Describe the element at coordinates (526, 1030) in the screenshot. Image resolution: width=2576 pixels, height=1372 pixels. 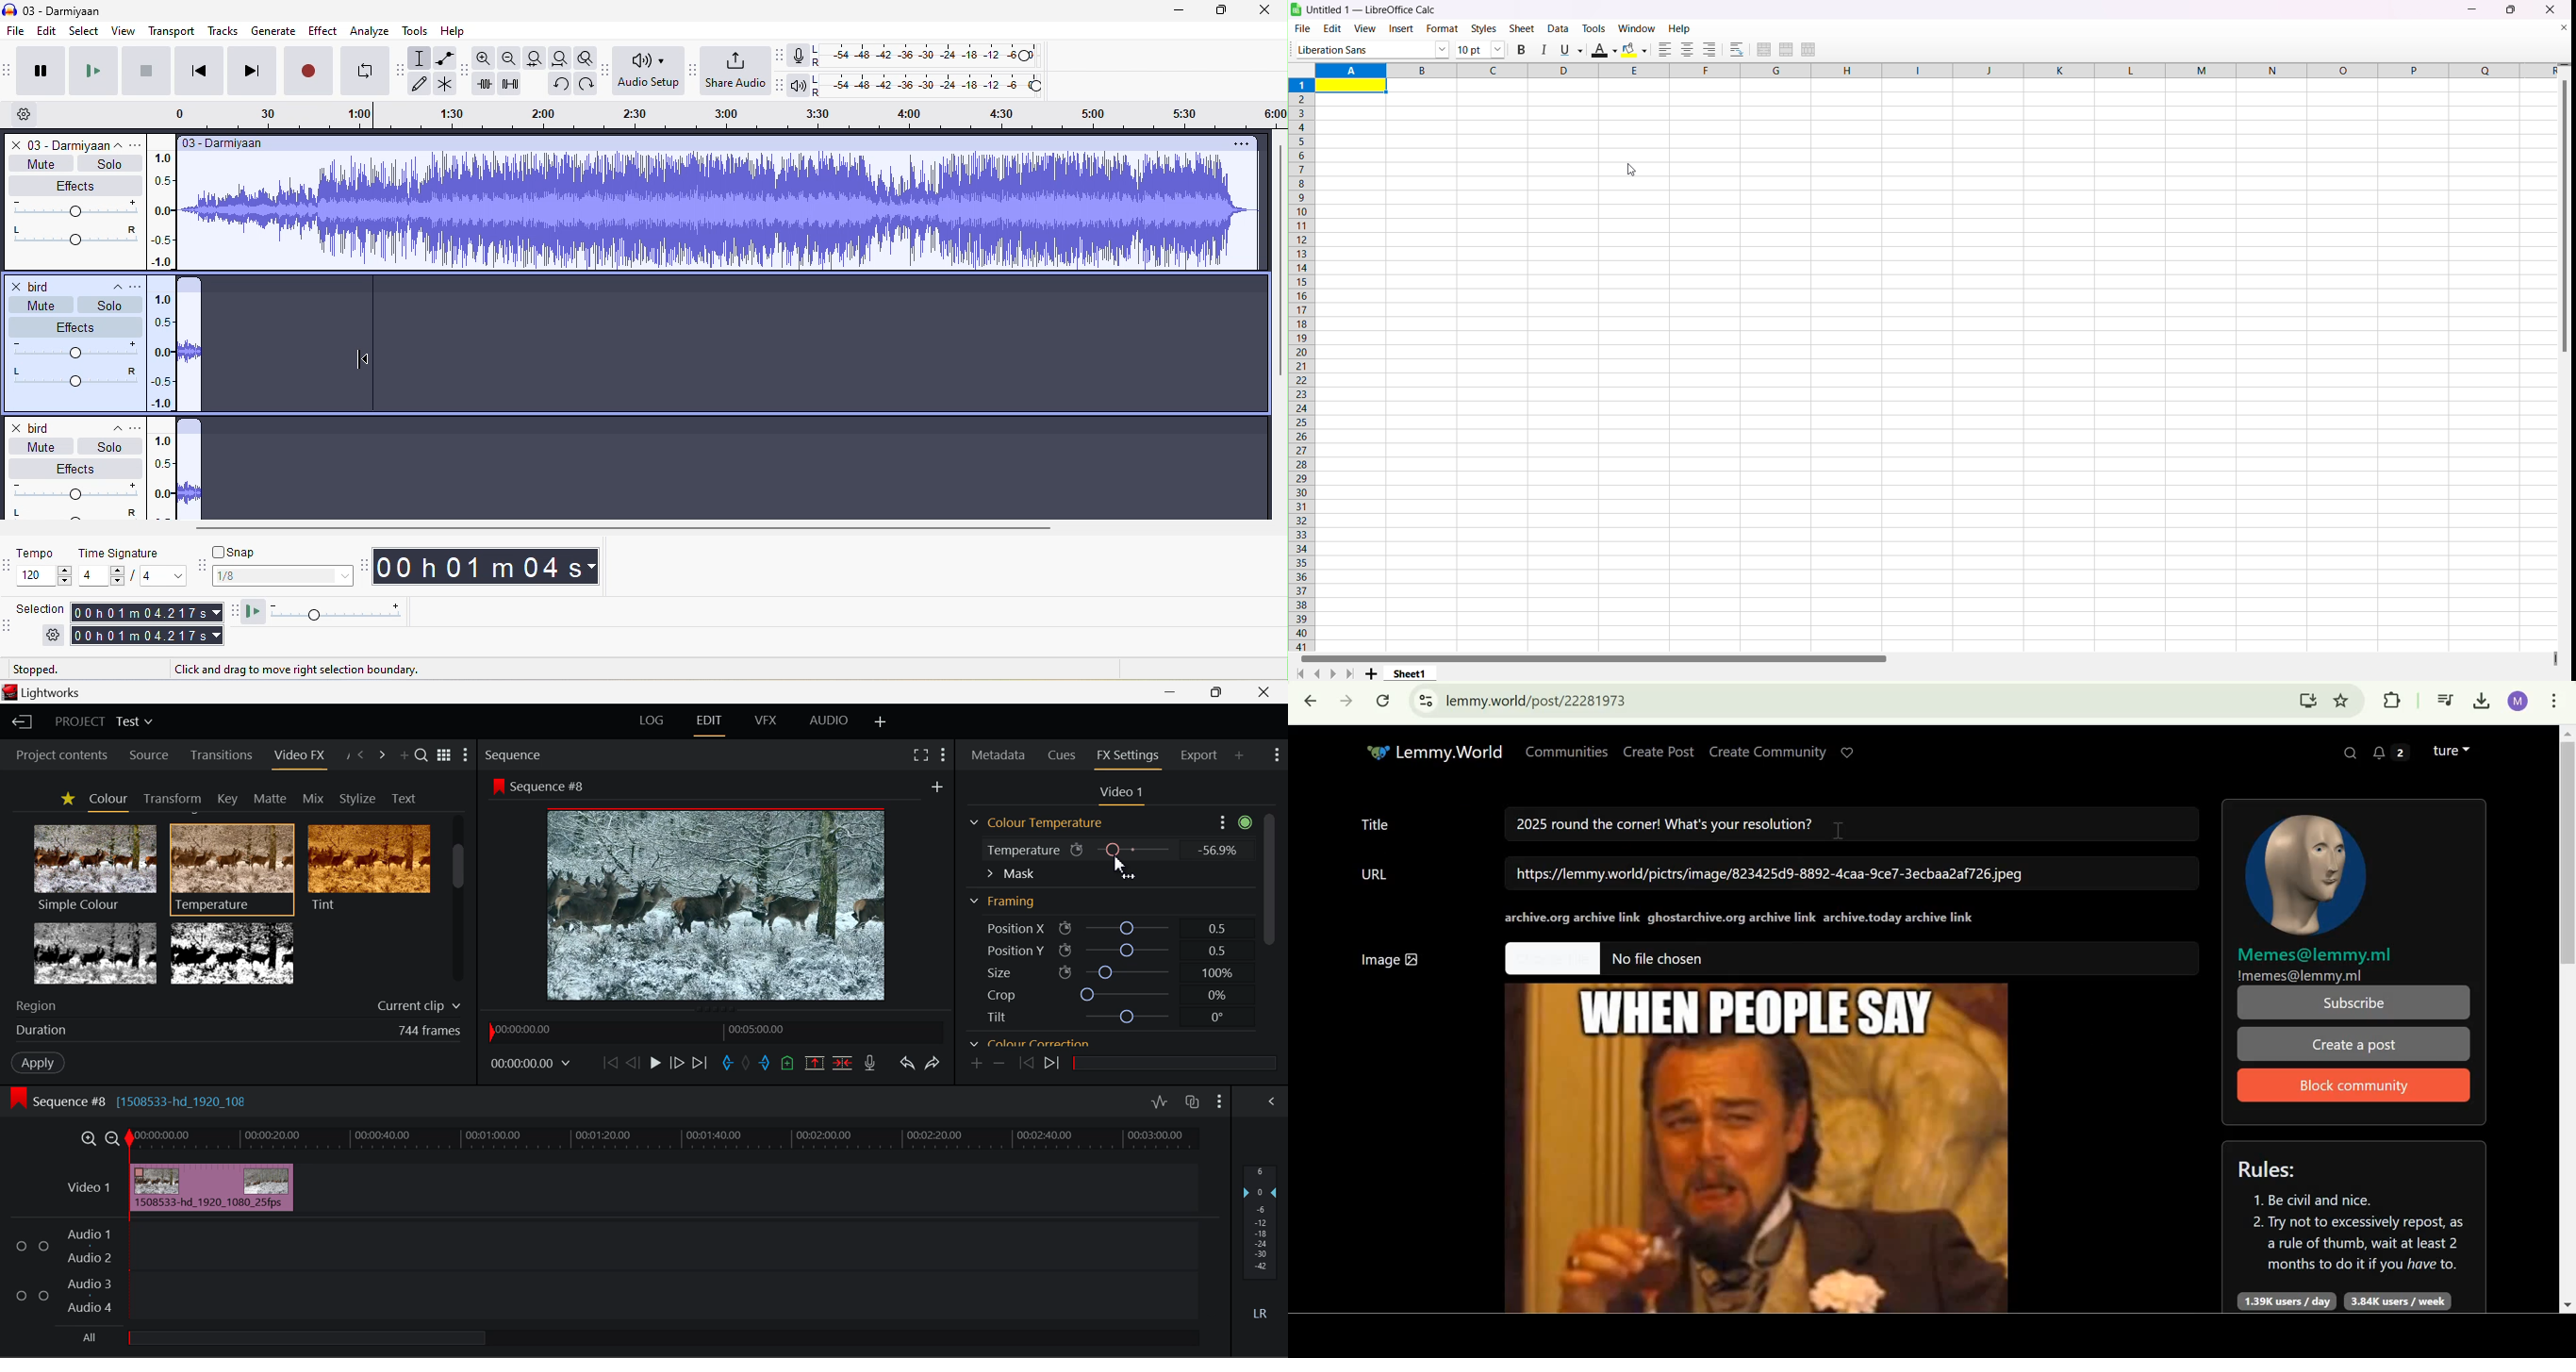
I see `00:00:00.00` at that location.